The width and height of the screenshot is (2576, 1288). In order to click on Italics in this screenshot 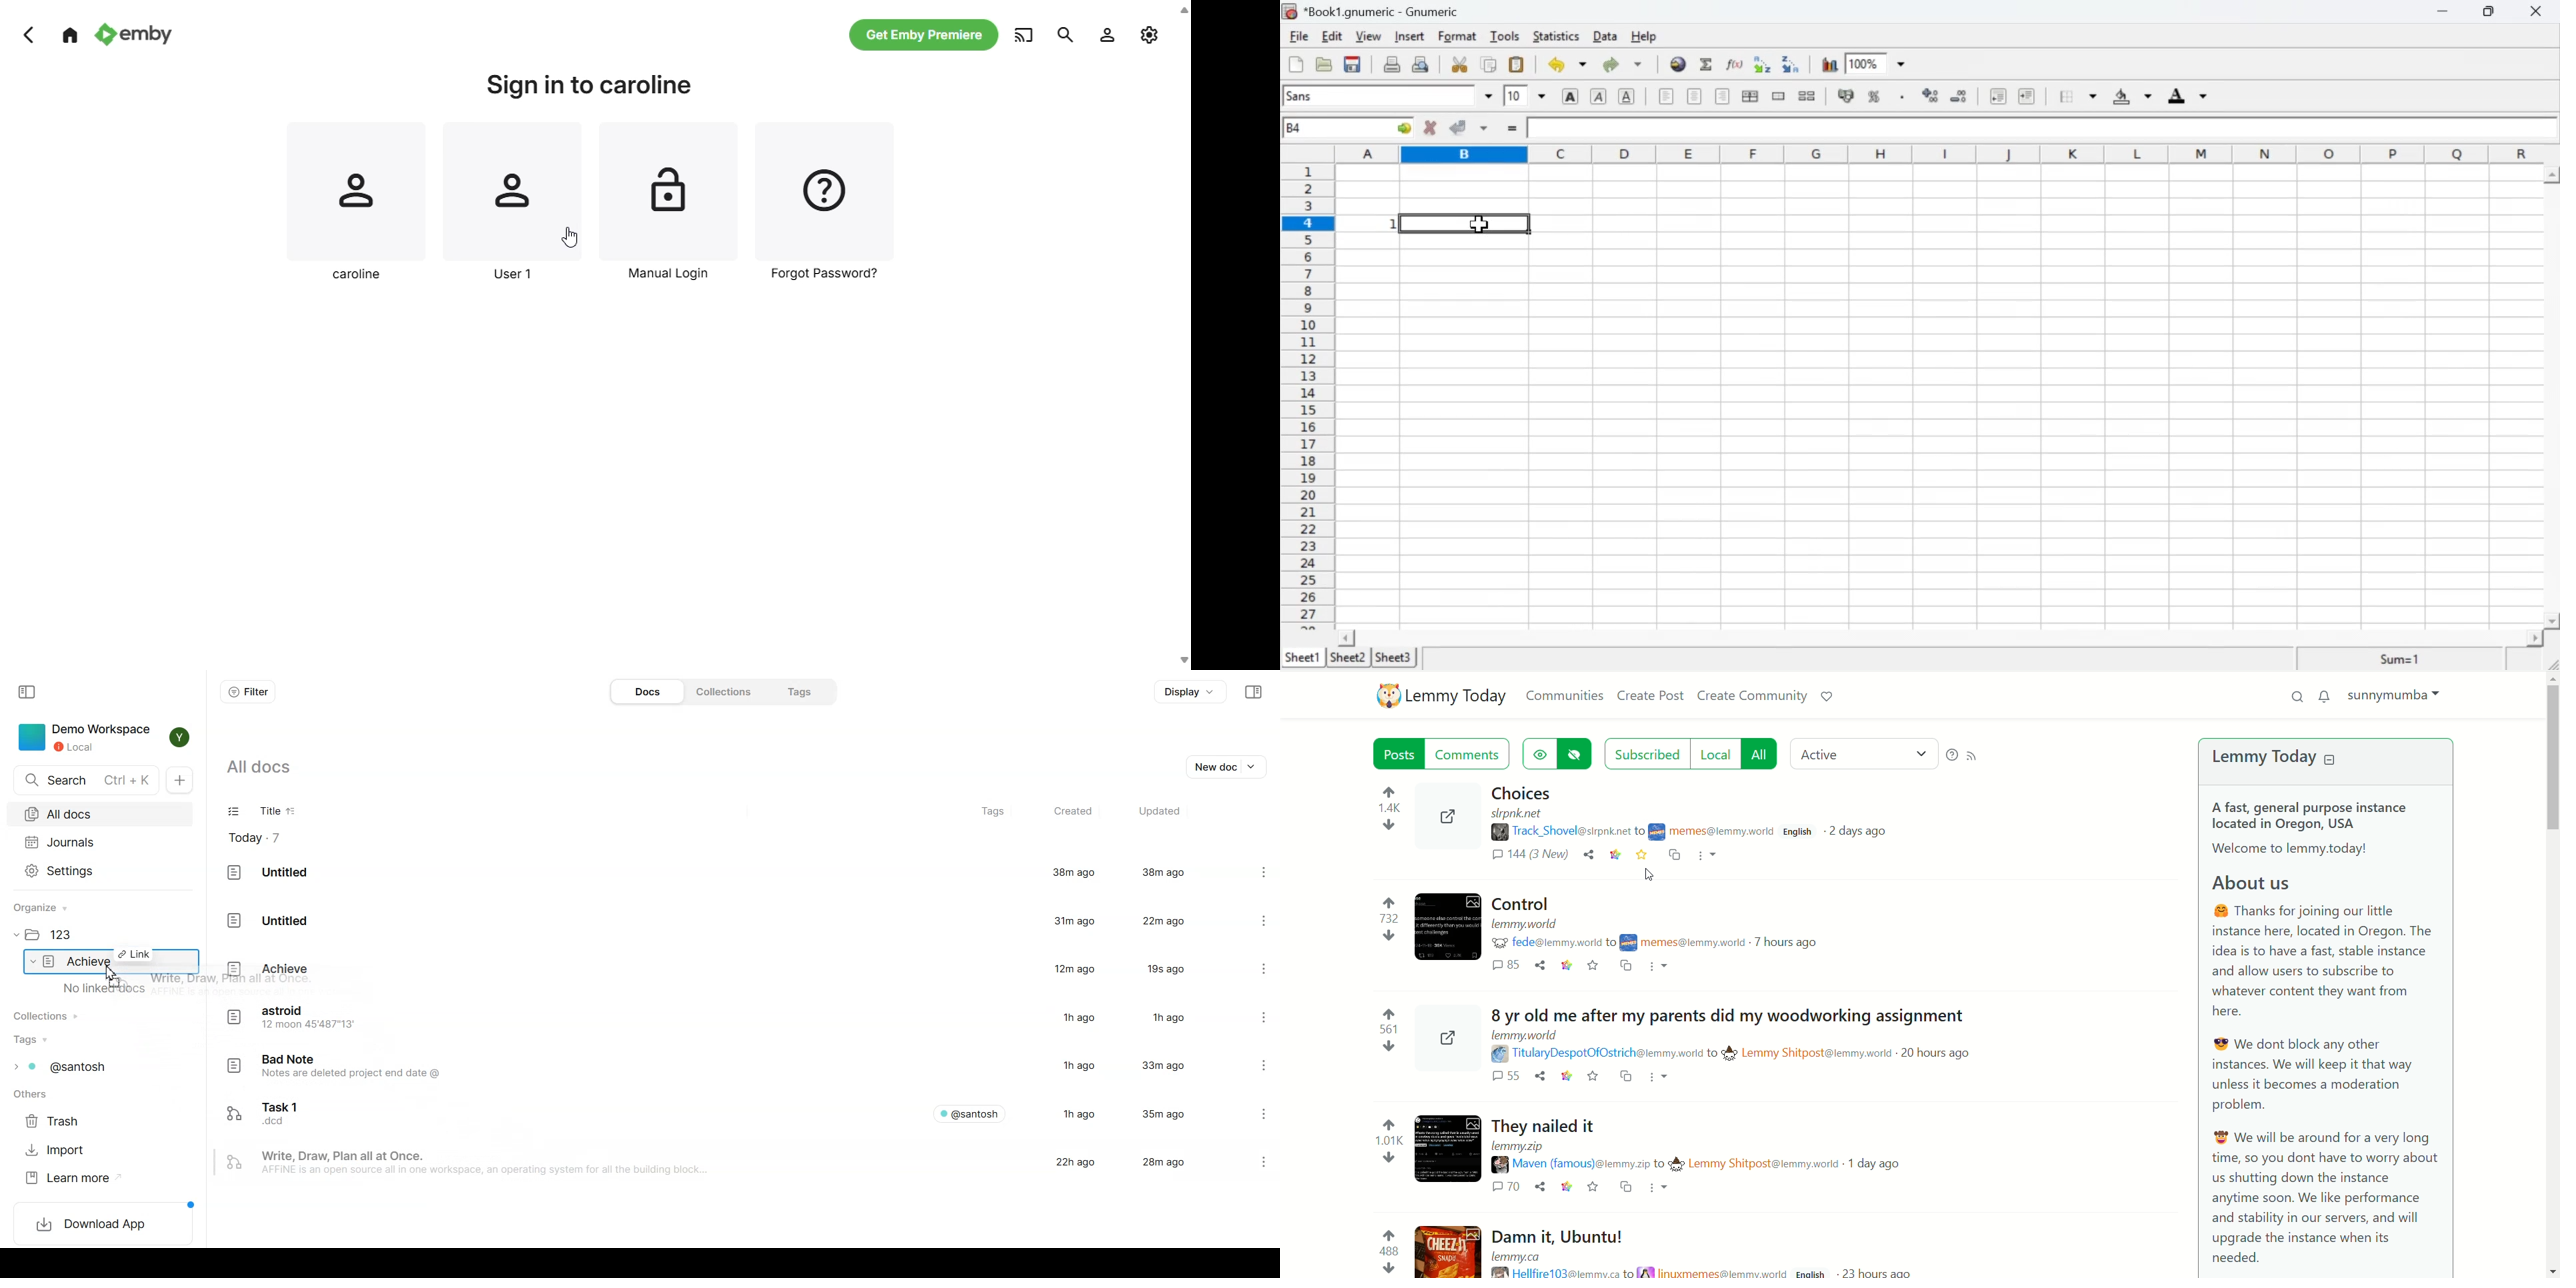, I will do `click(1600, 97)`.